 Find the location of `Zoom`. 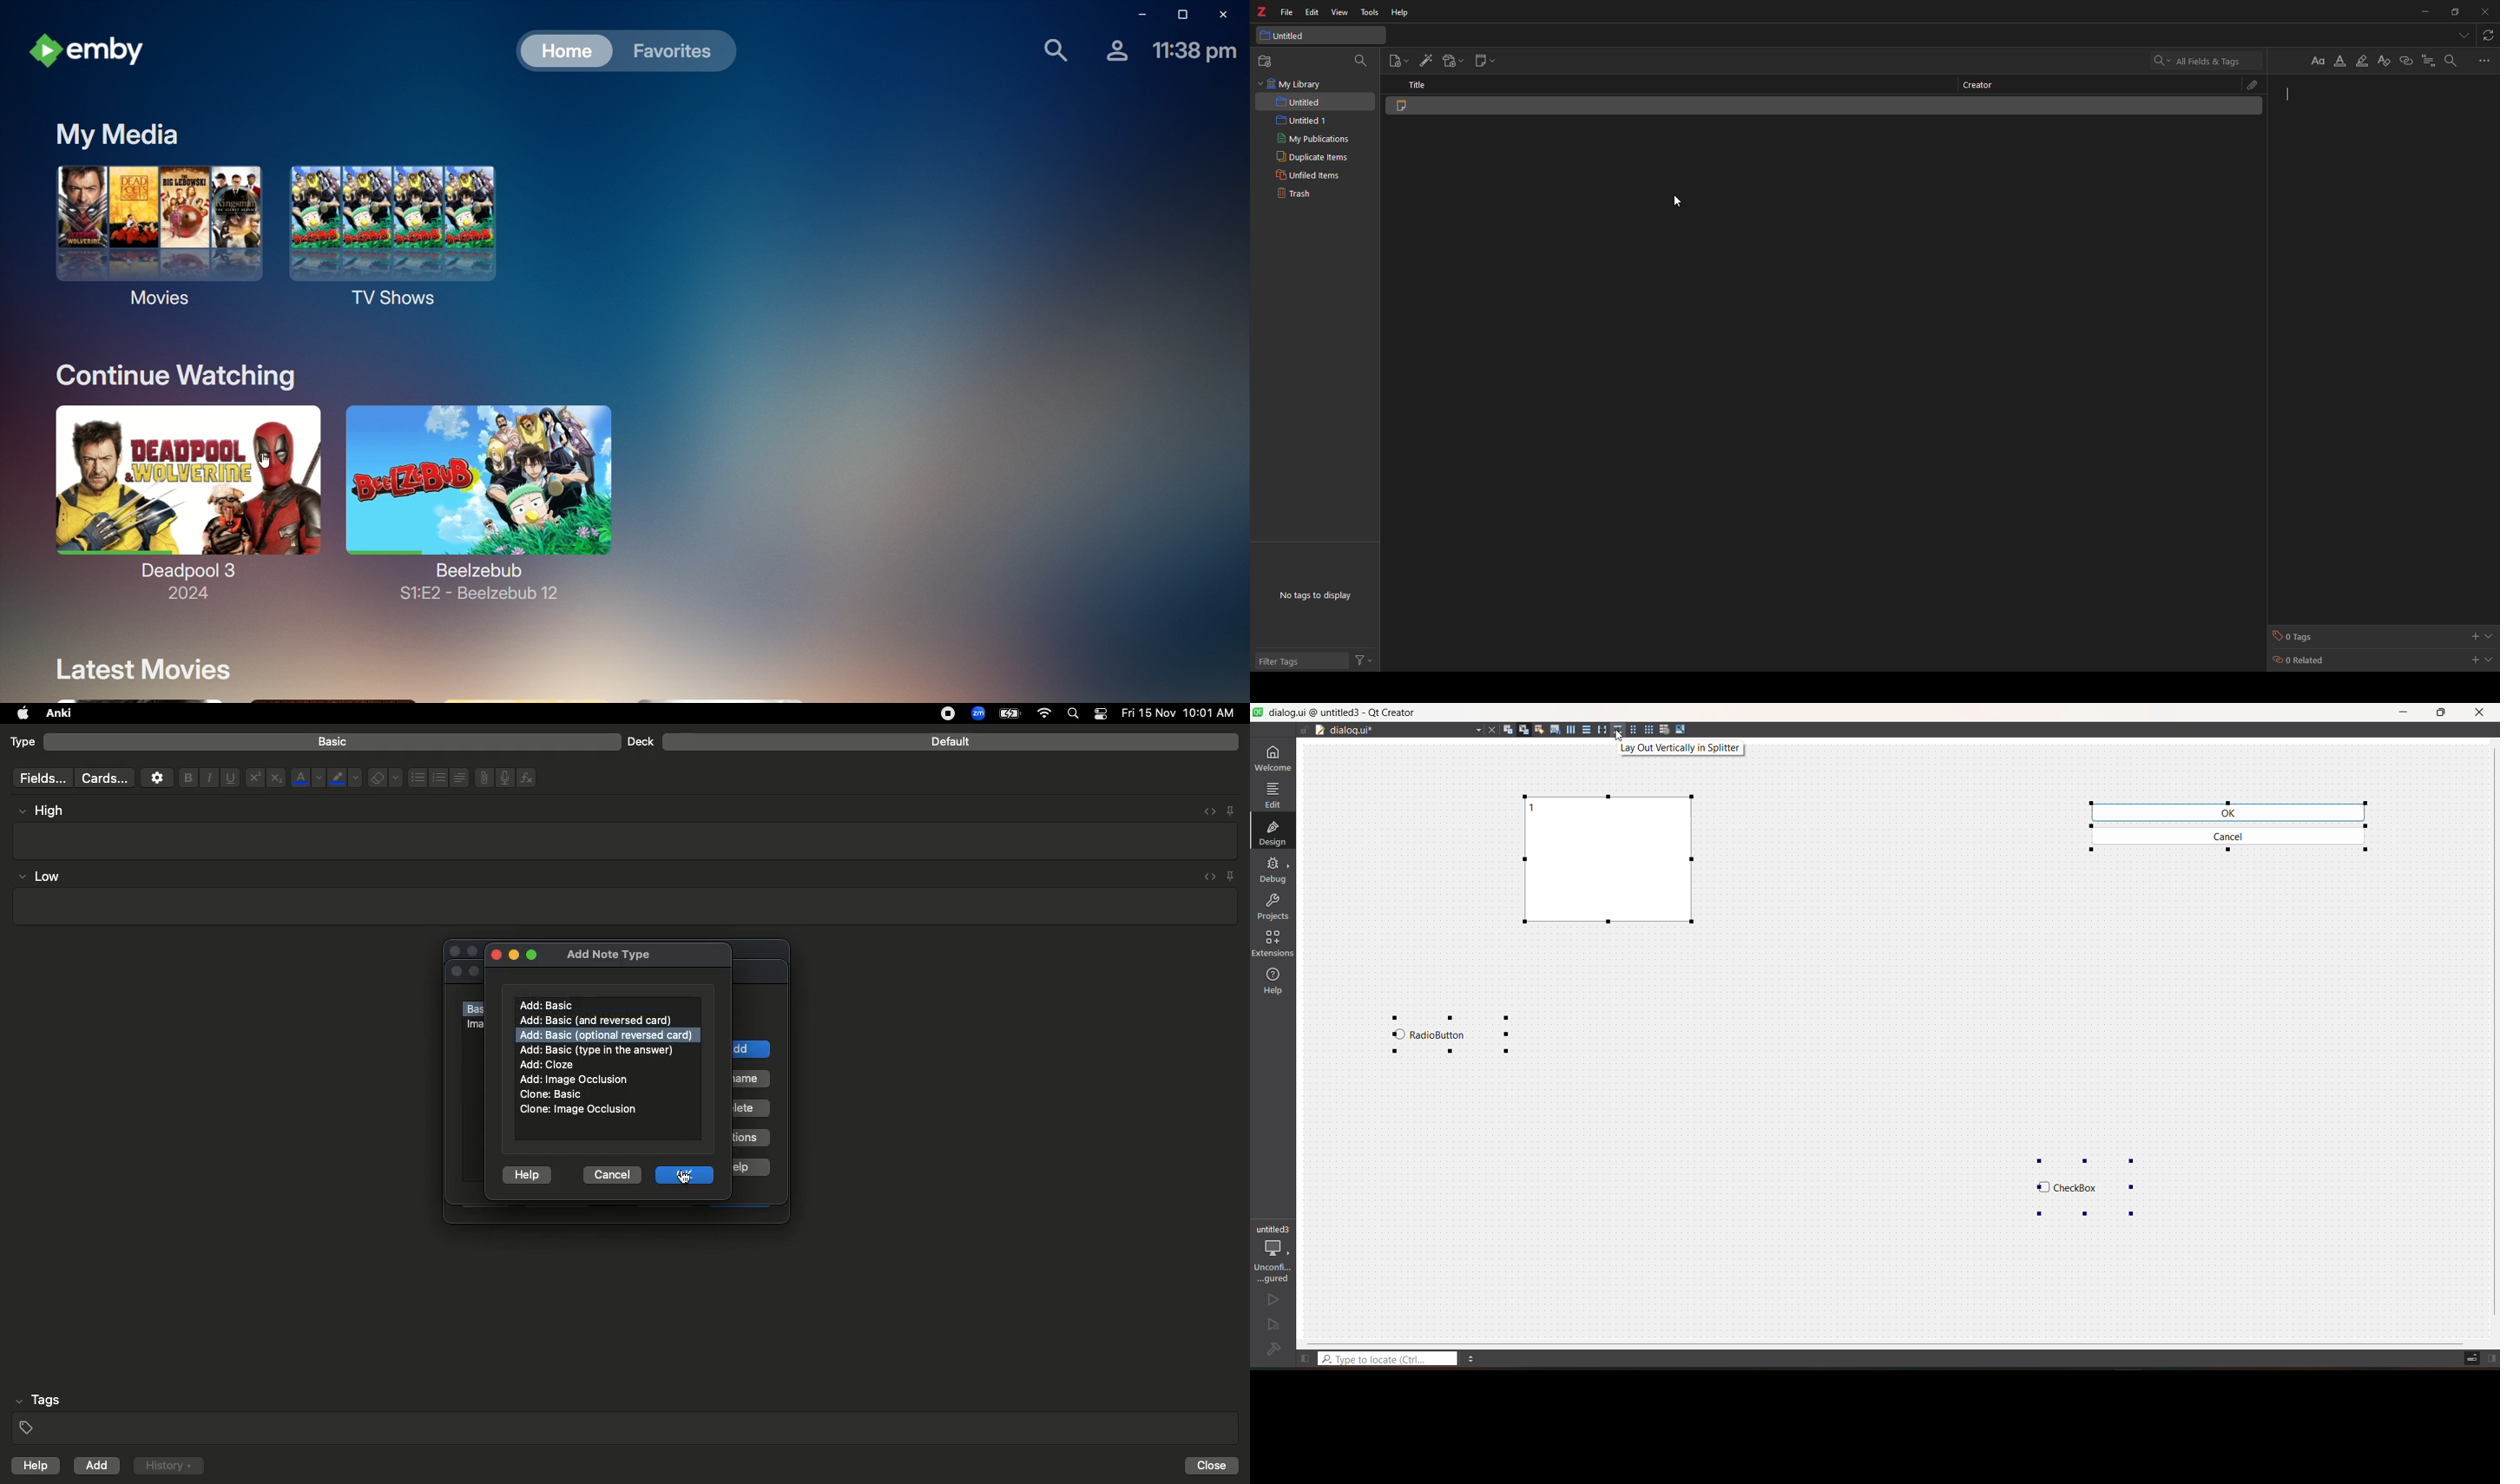

Zoom is located at coordinates (977, 714).